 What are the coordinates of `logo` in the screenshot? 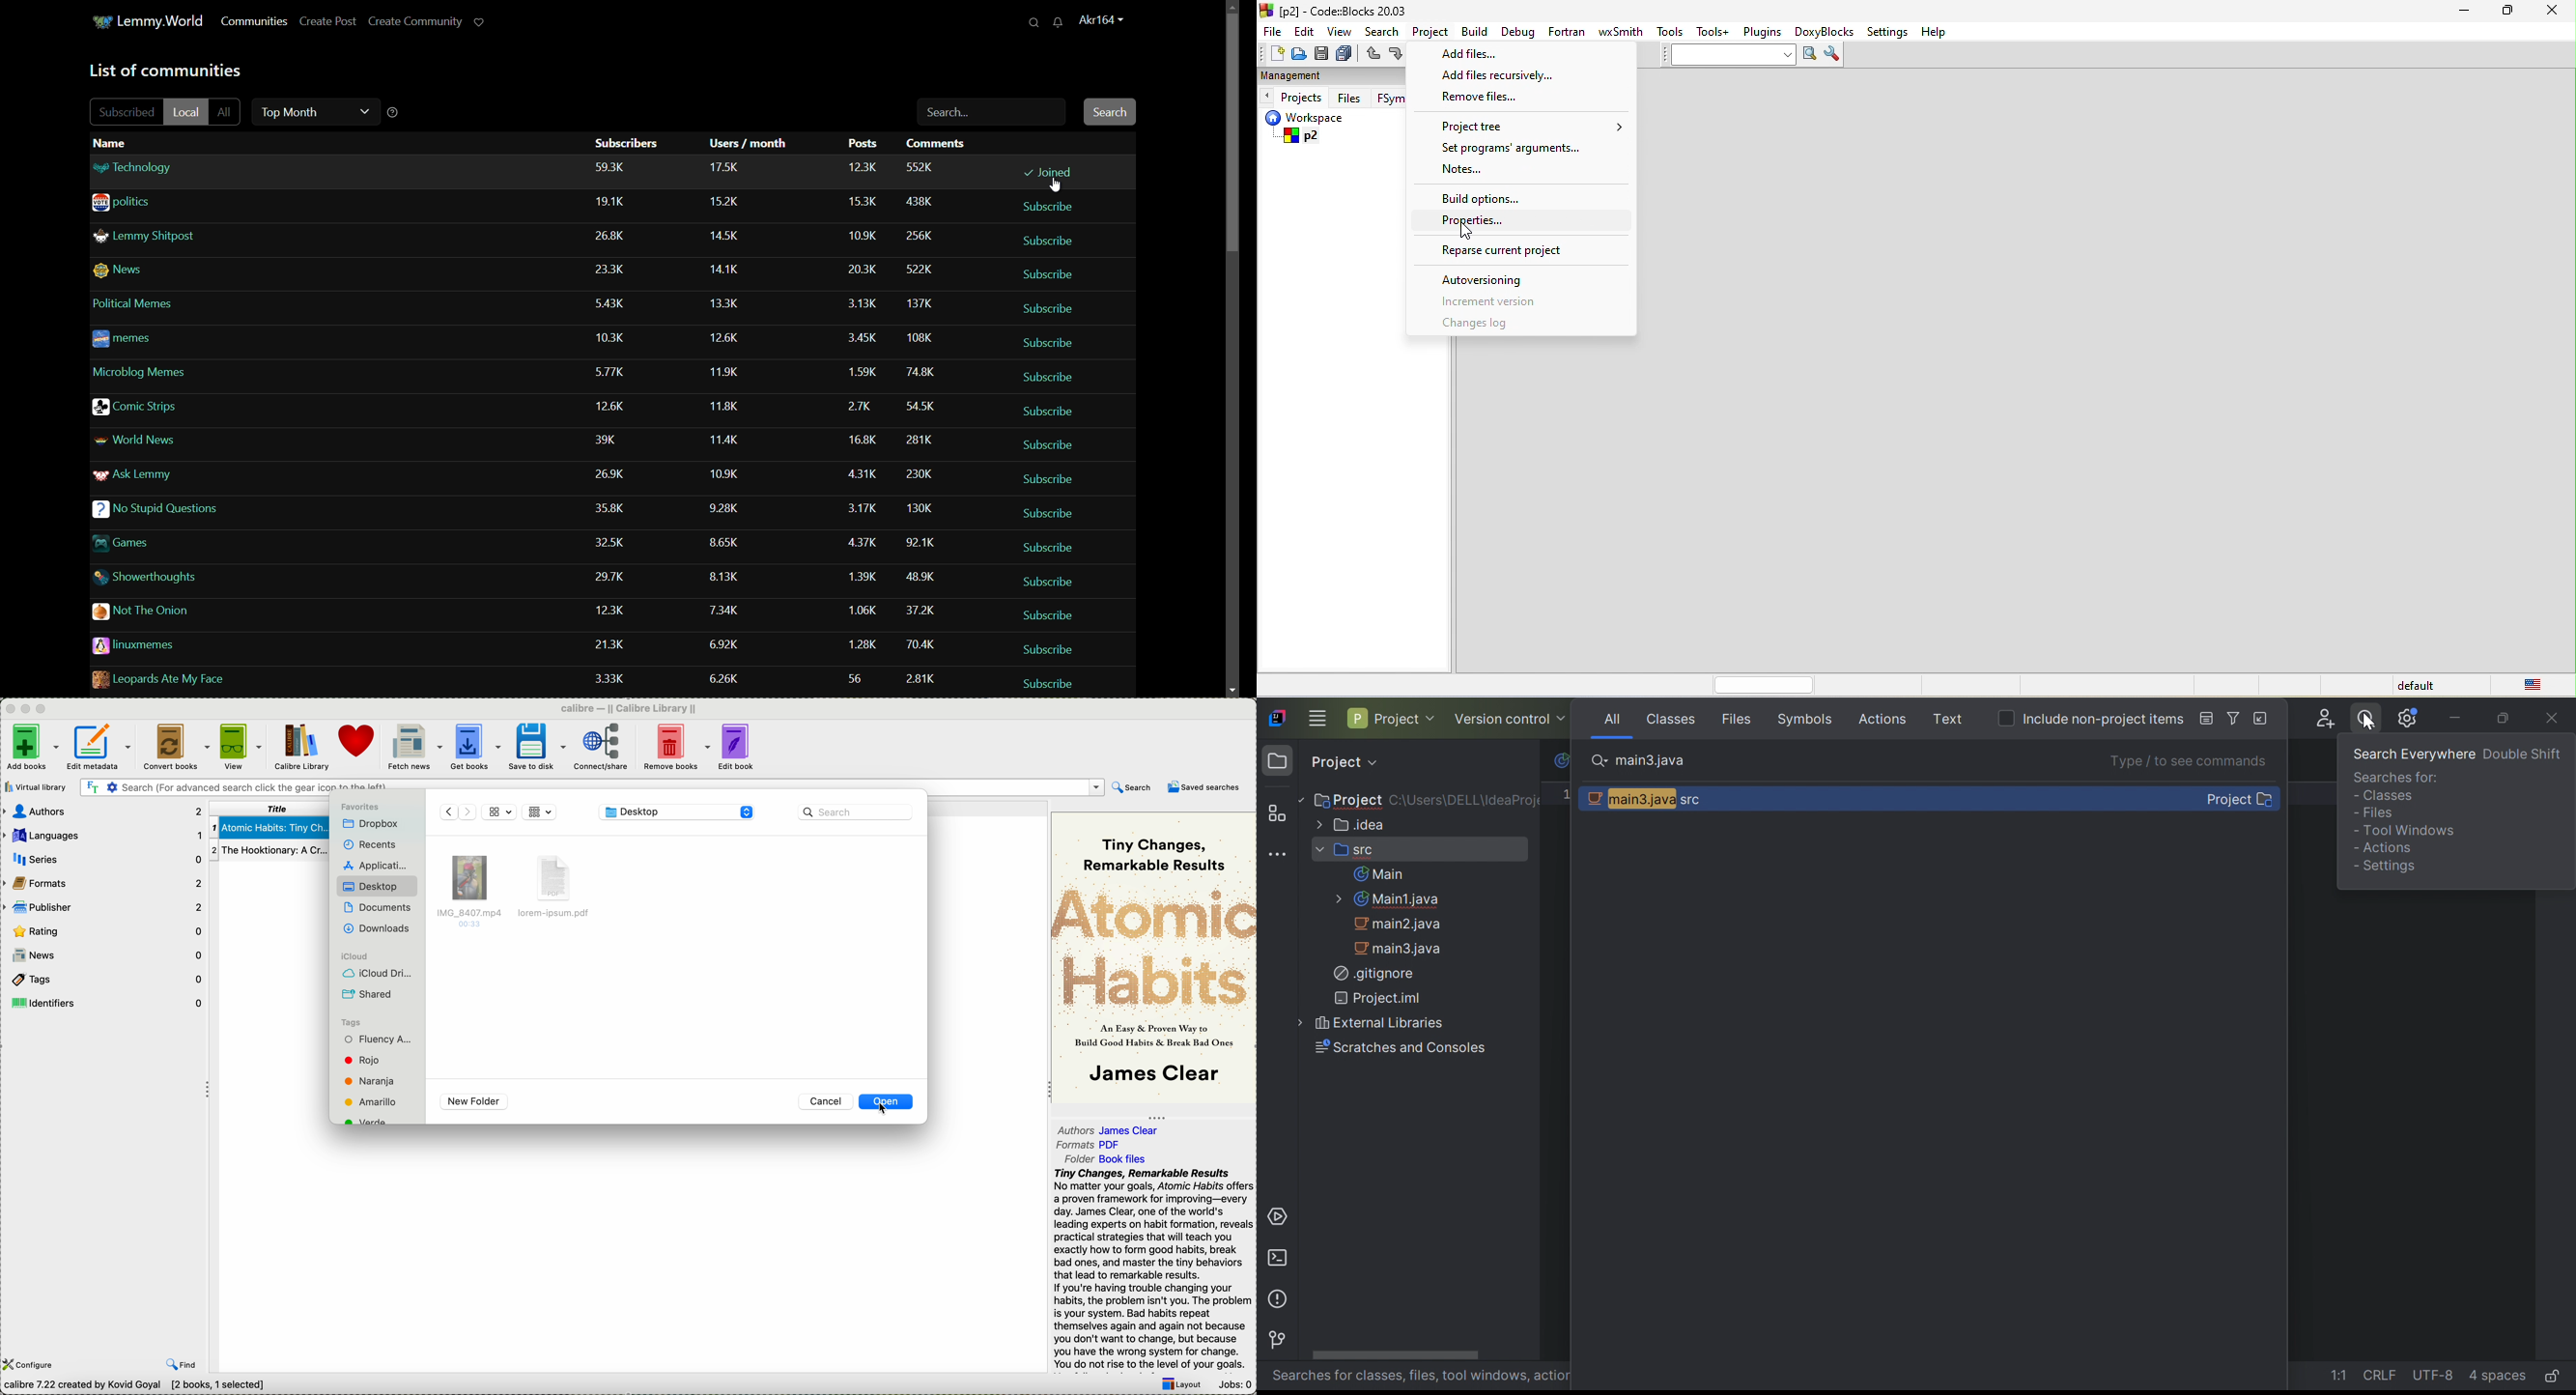 It's located at (1560, 762).